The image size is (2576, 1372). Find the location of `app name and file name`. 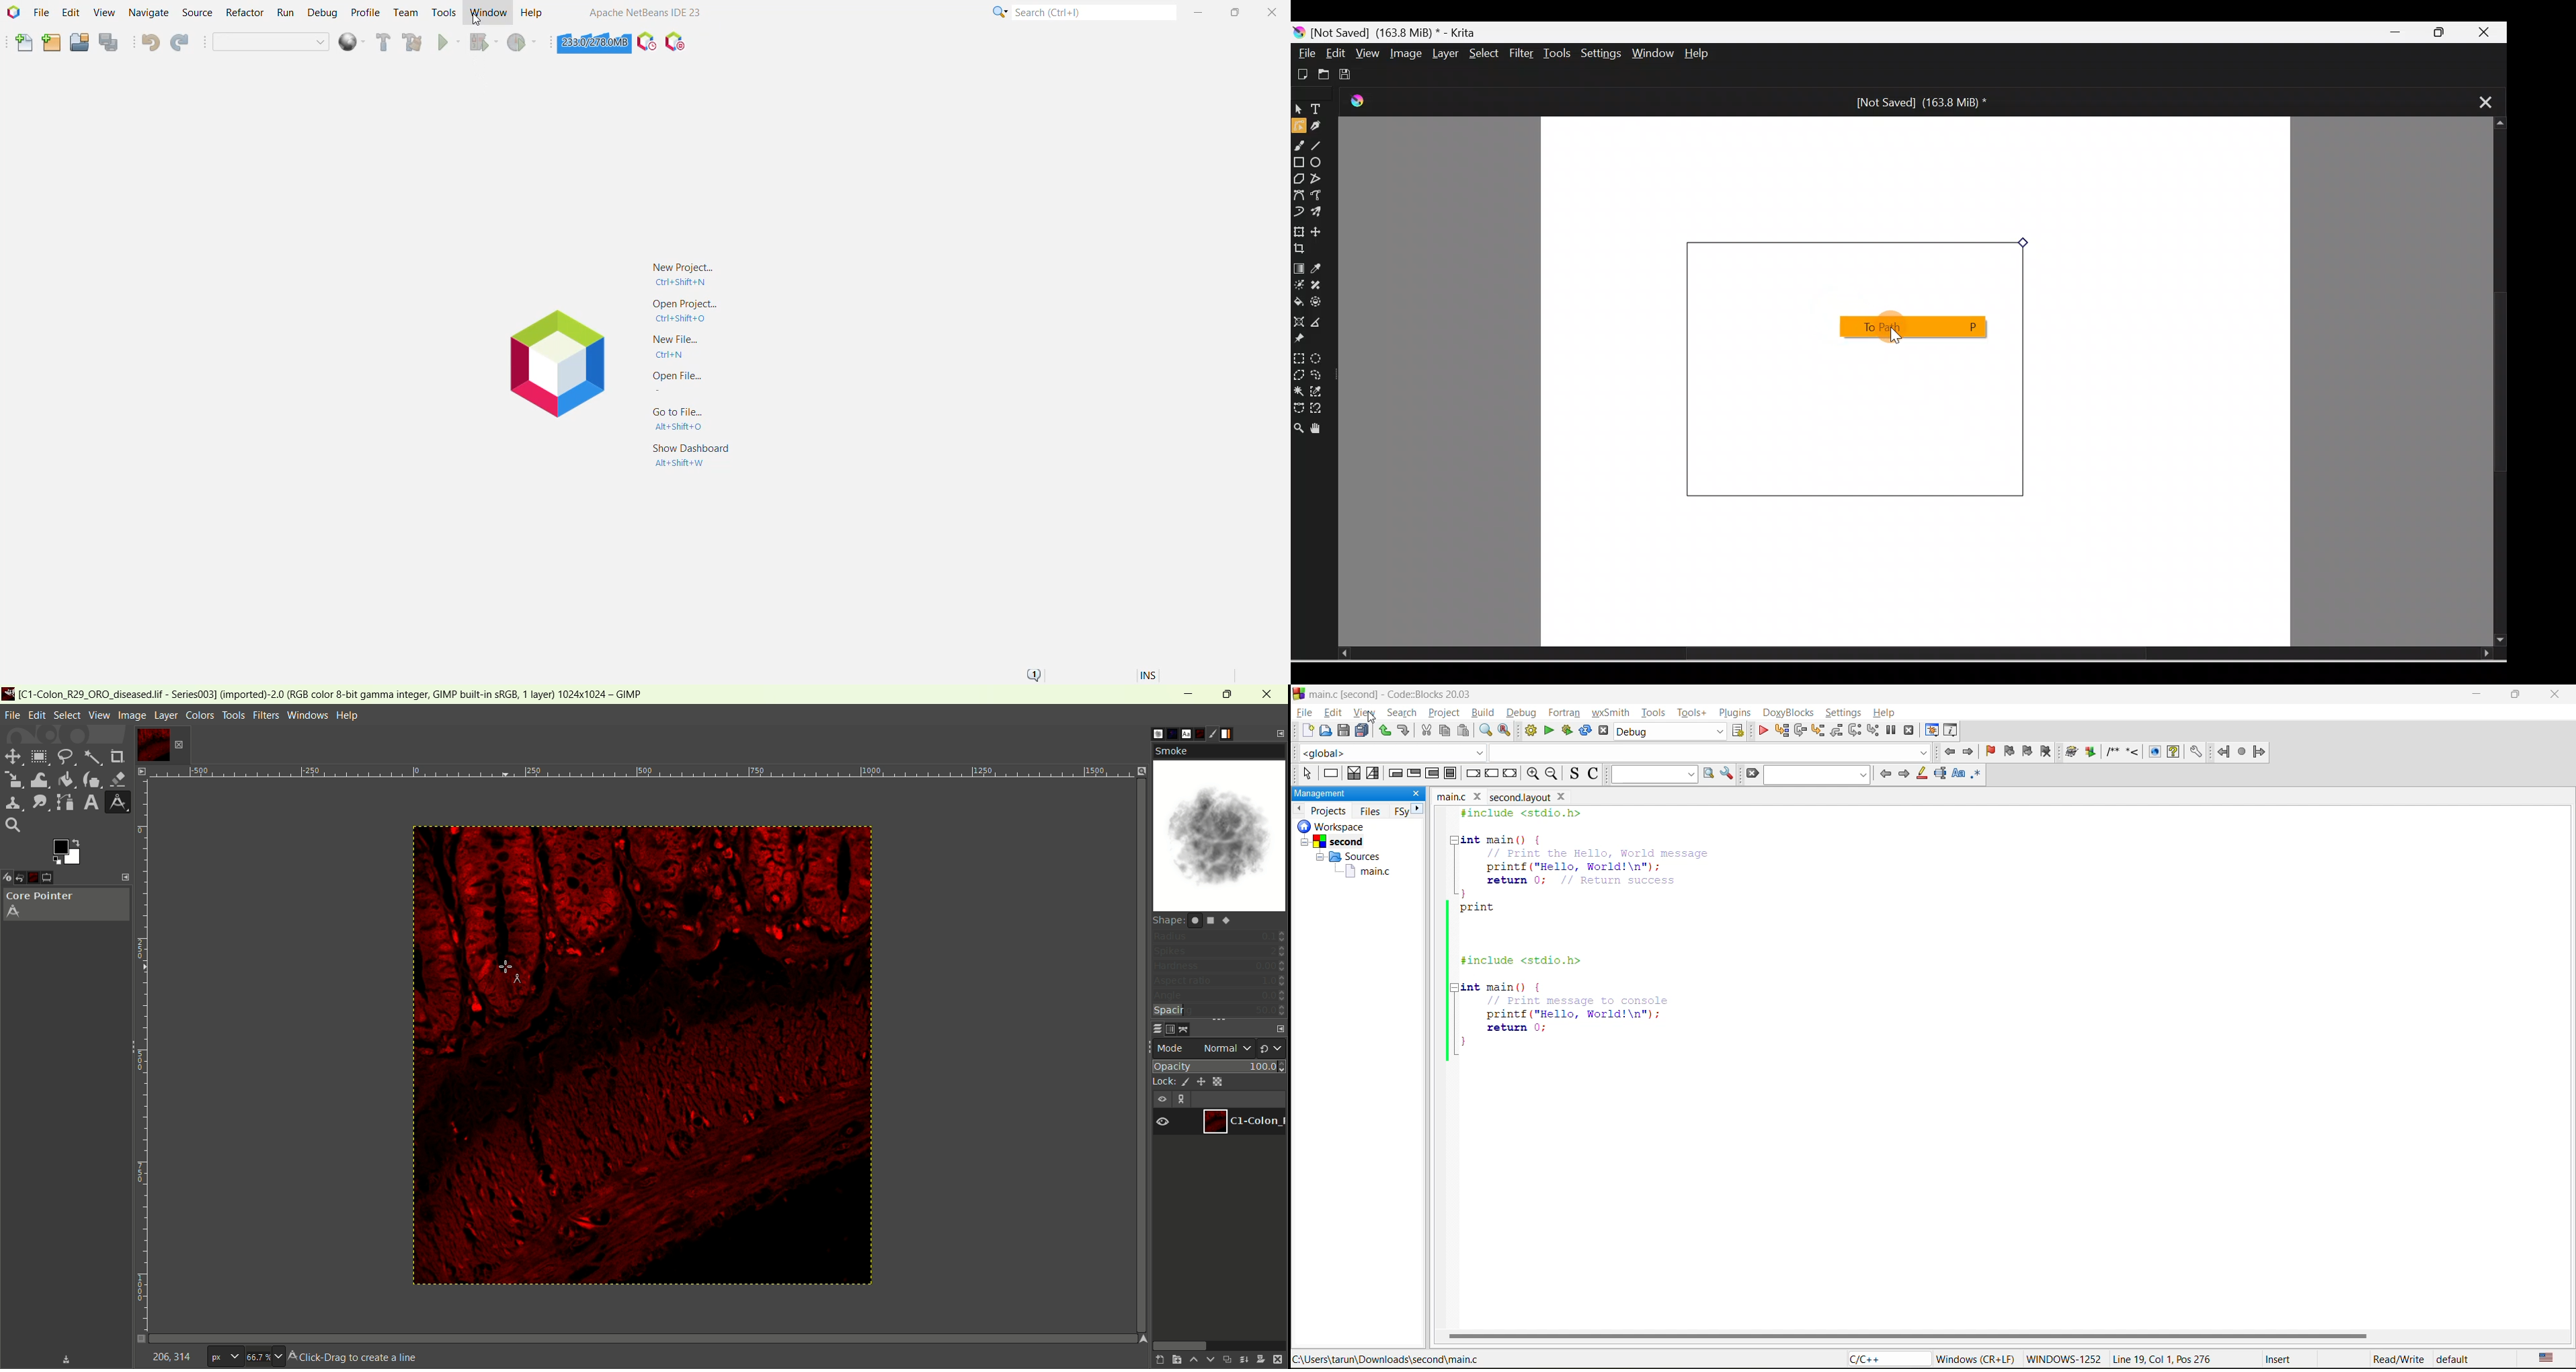

app name and file name is located at coordinates (1392, 693).